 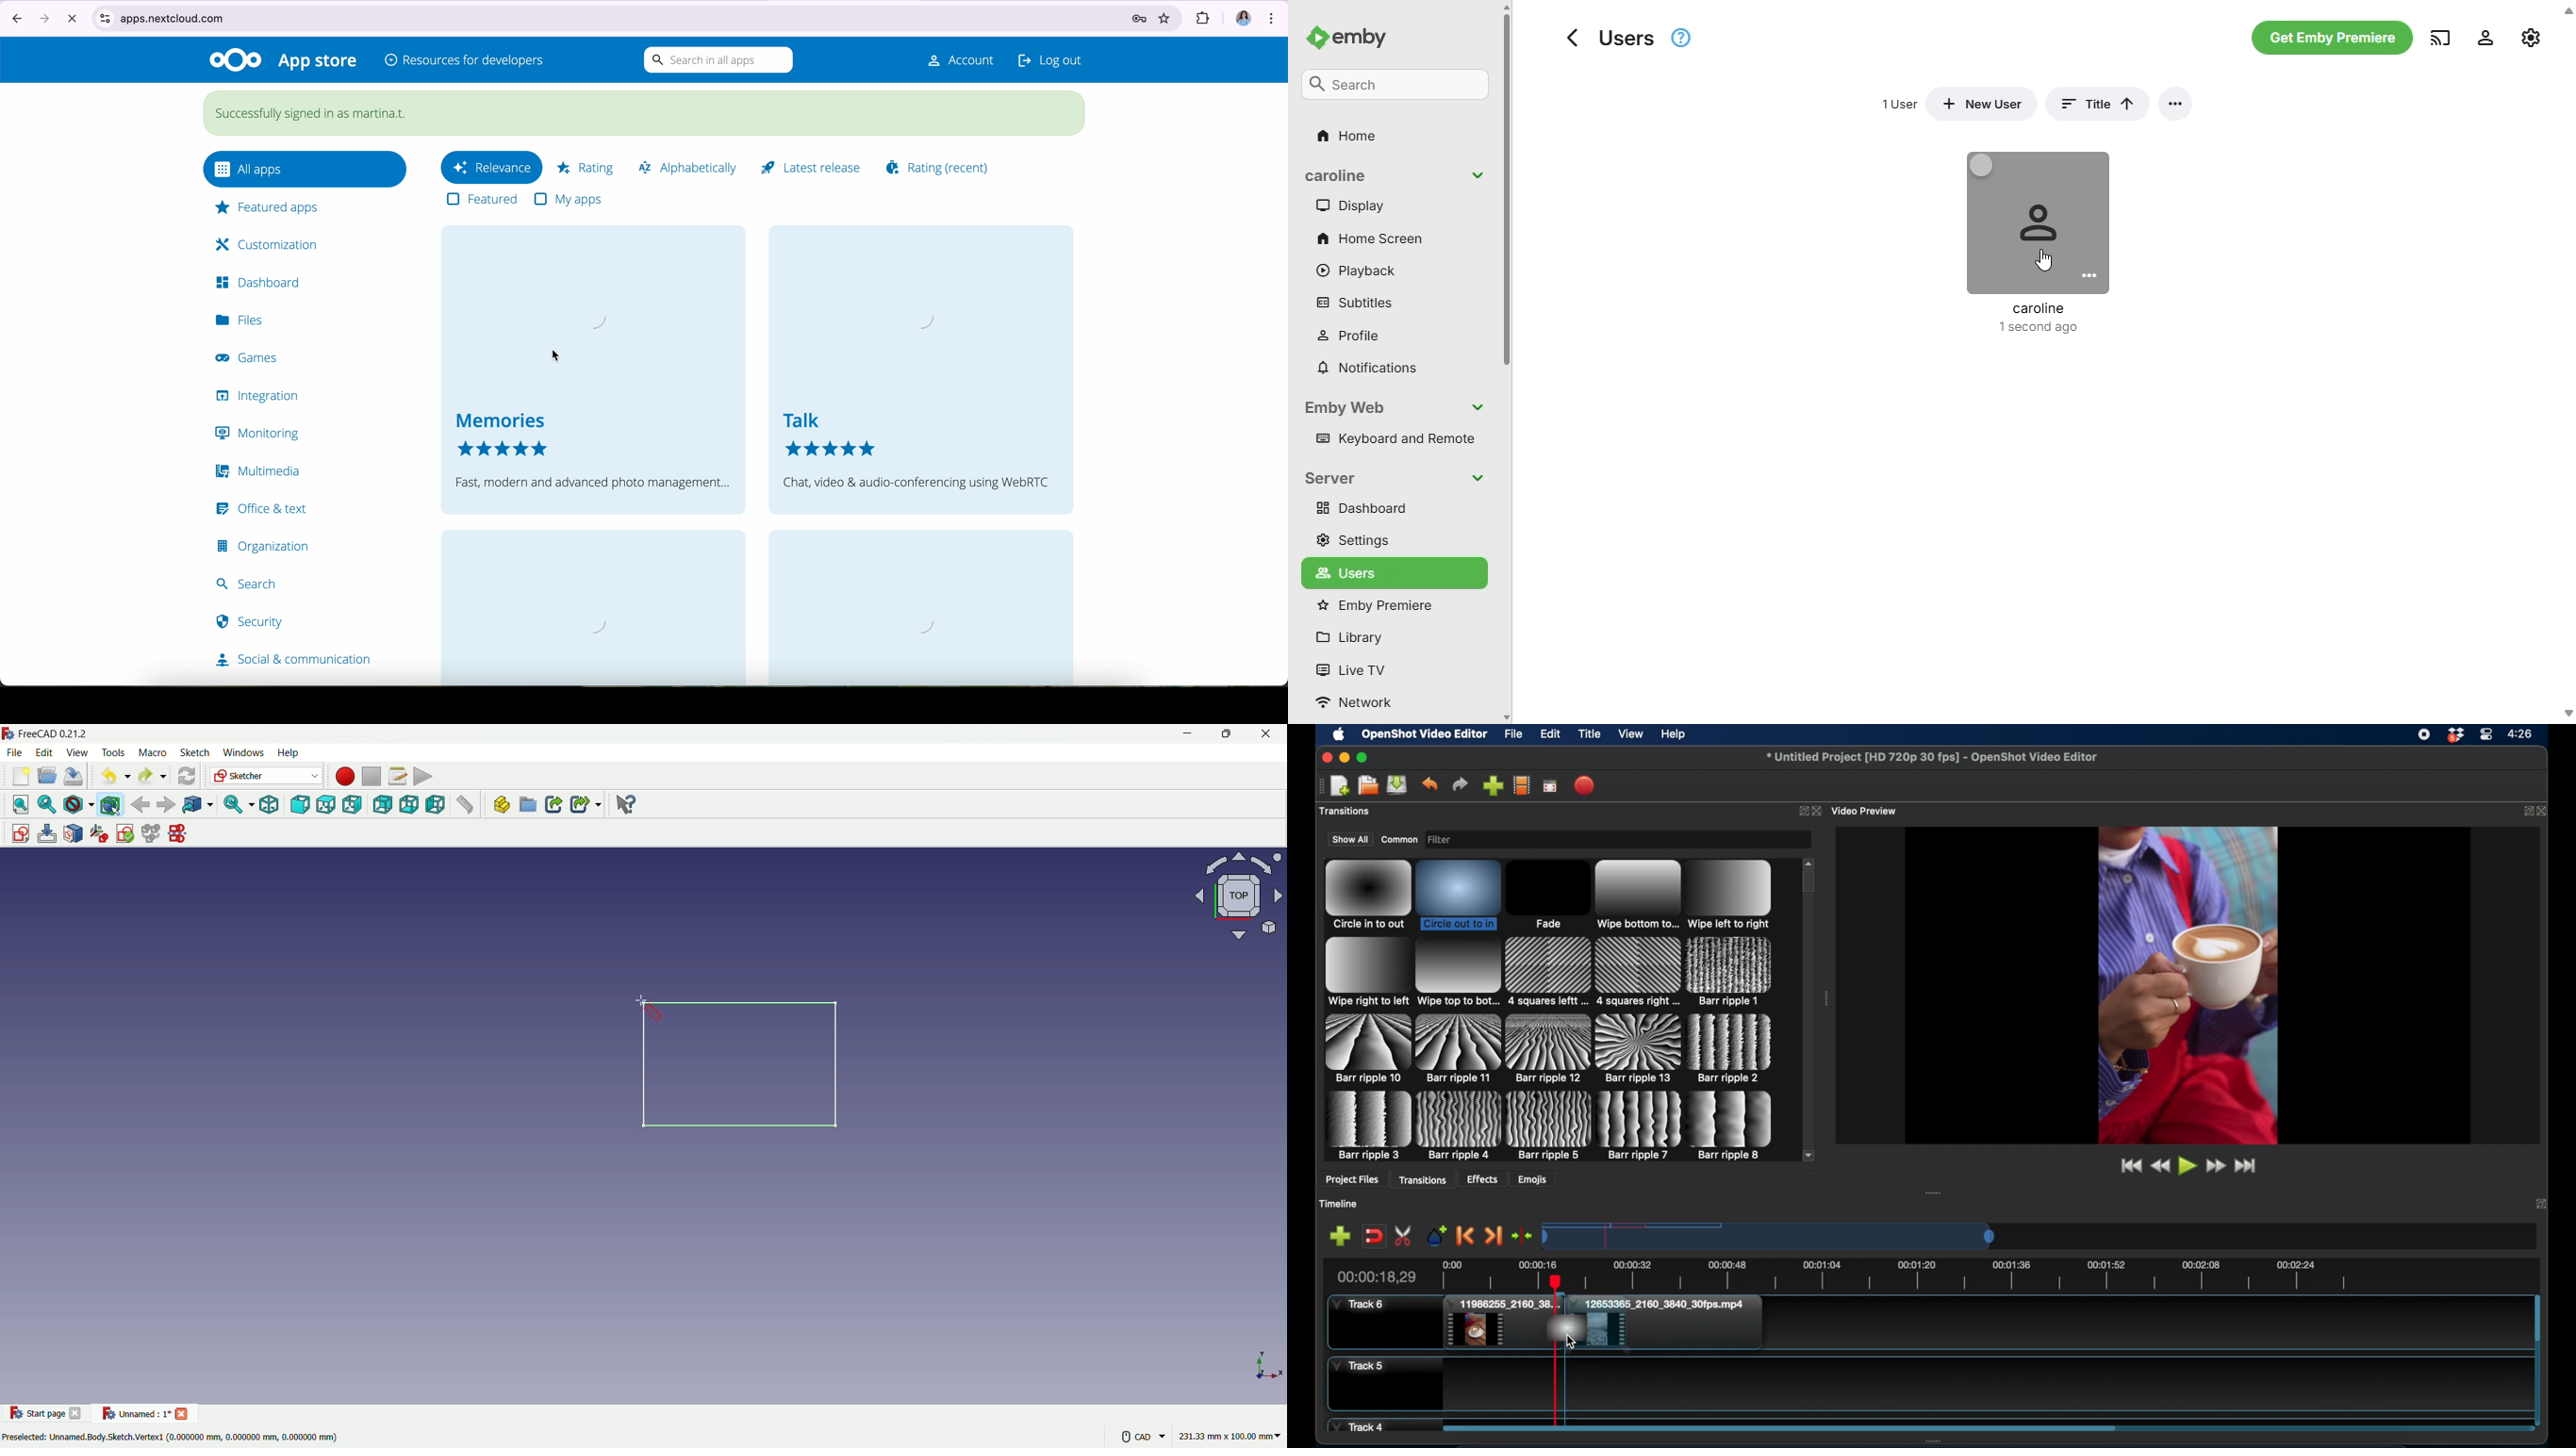 I want to click on drag handle, so click(x=1320, y=785).